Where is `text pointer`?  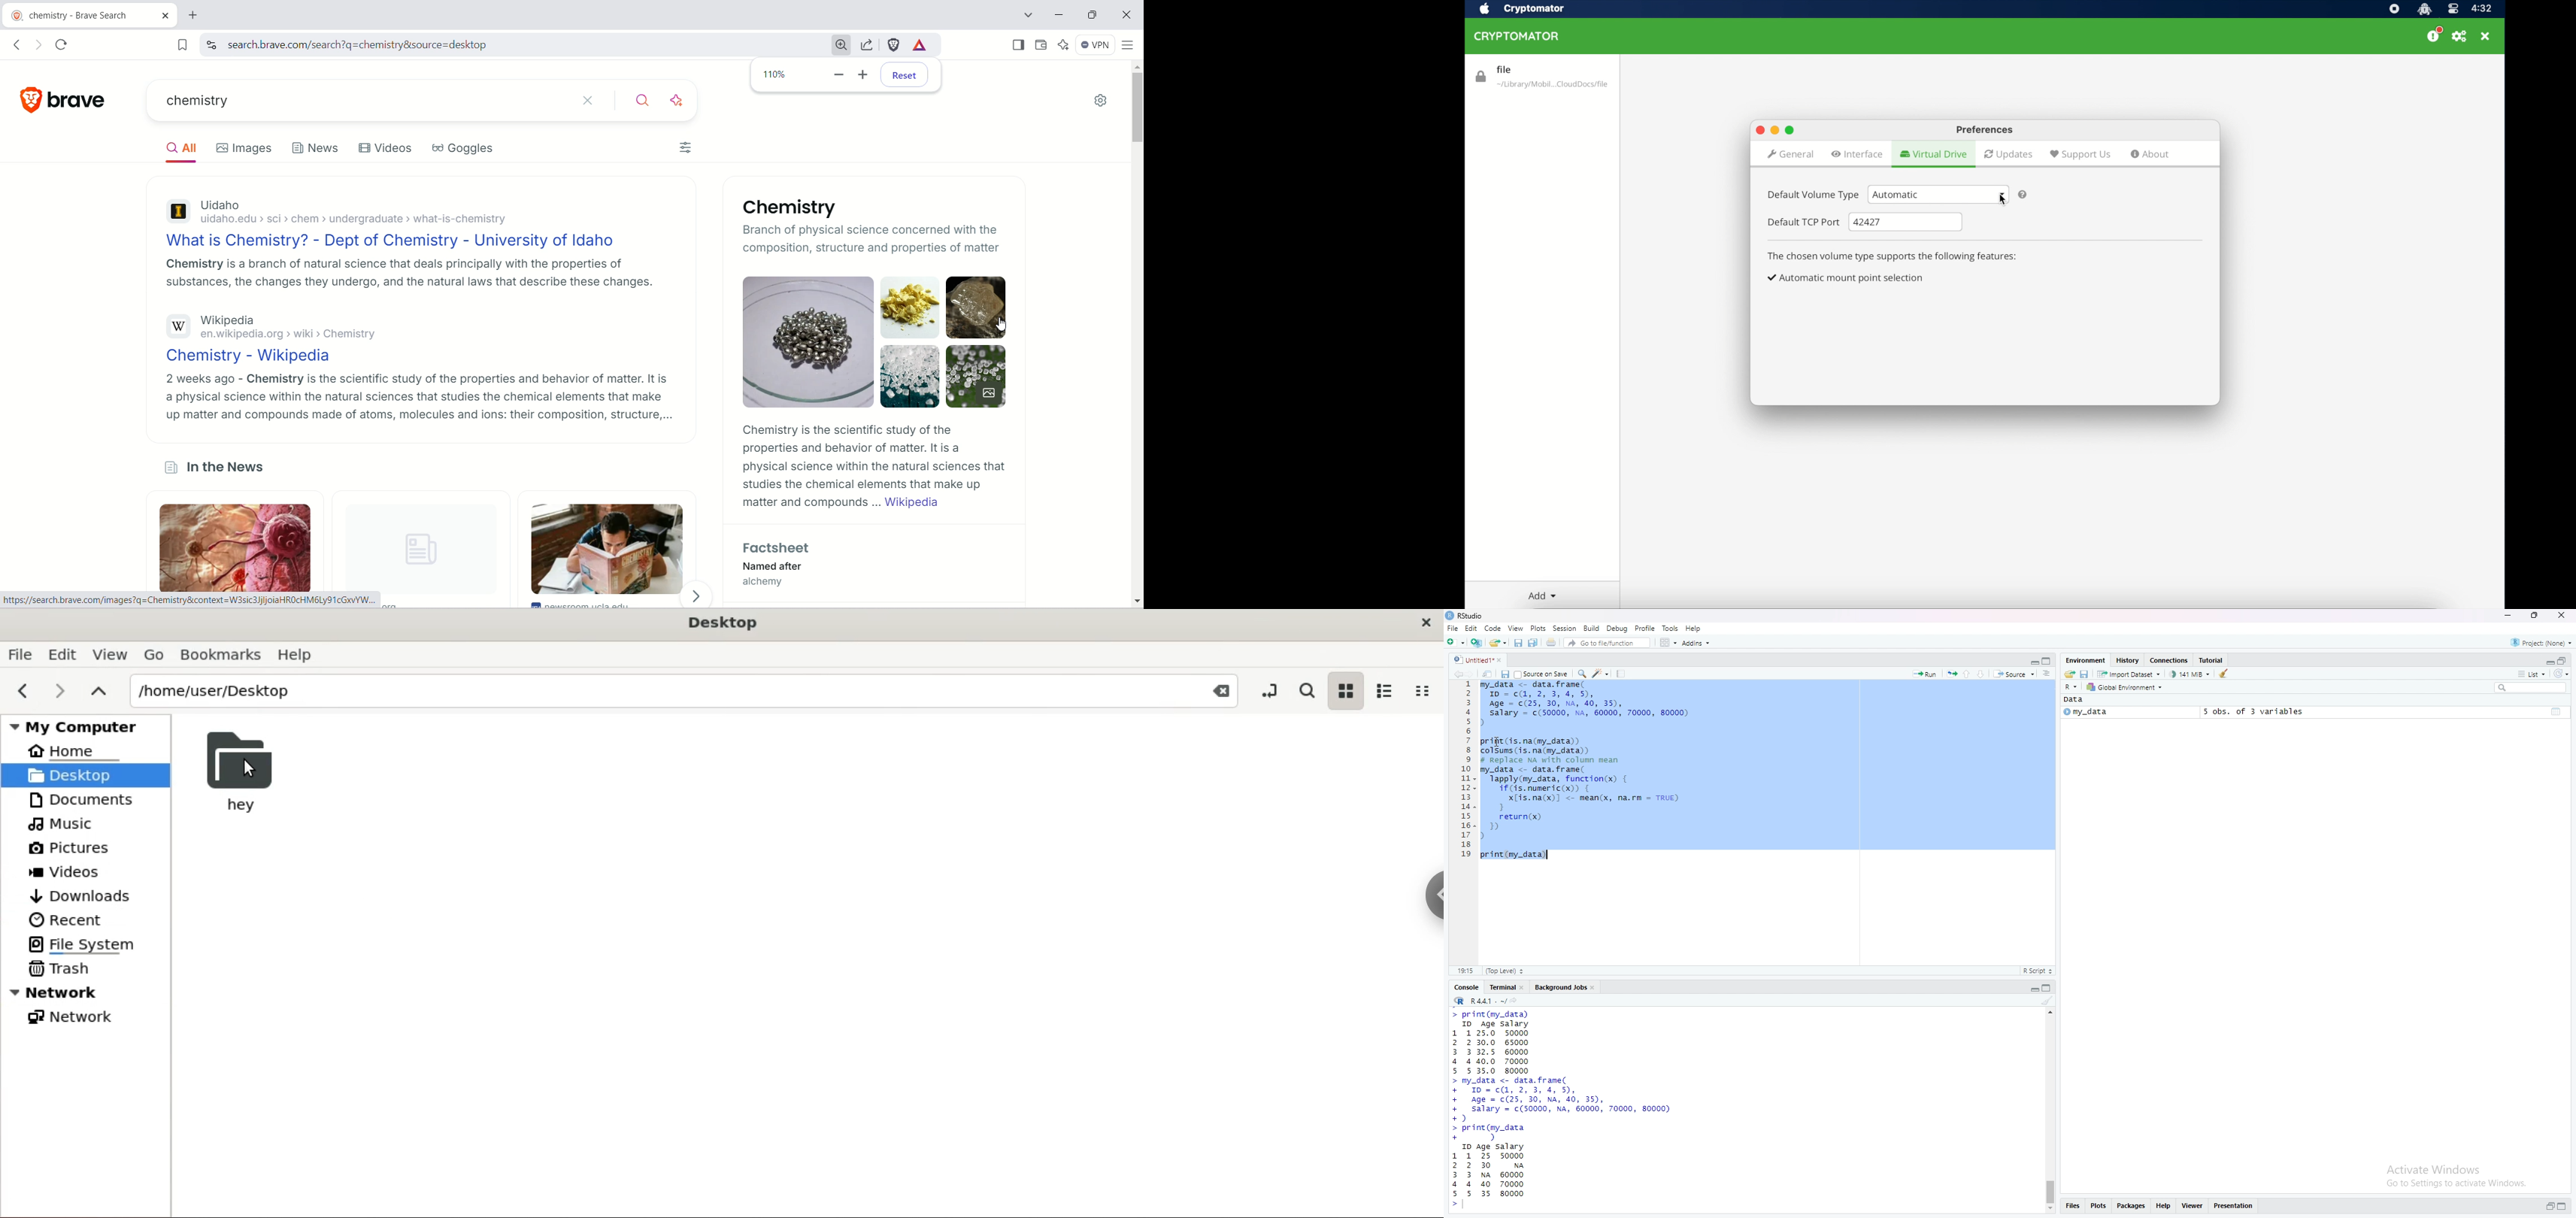
text pointer is located at coordinates (1465, 1207).